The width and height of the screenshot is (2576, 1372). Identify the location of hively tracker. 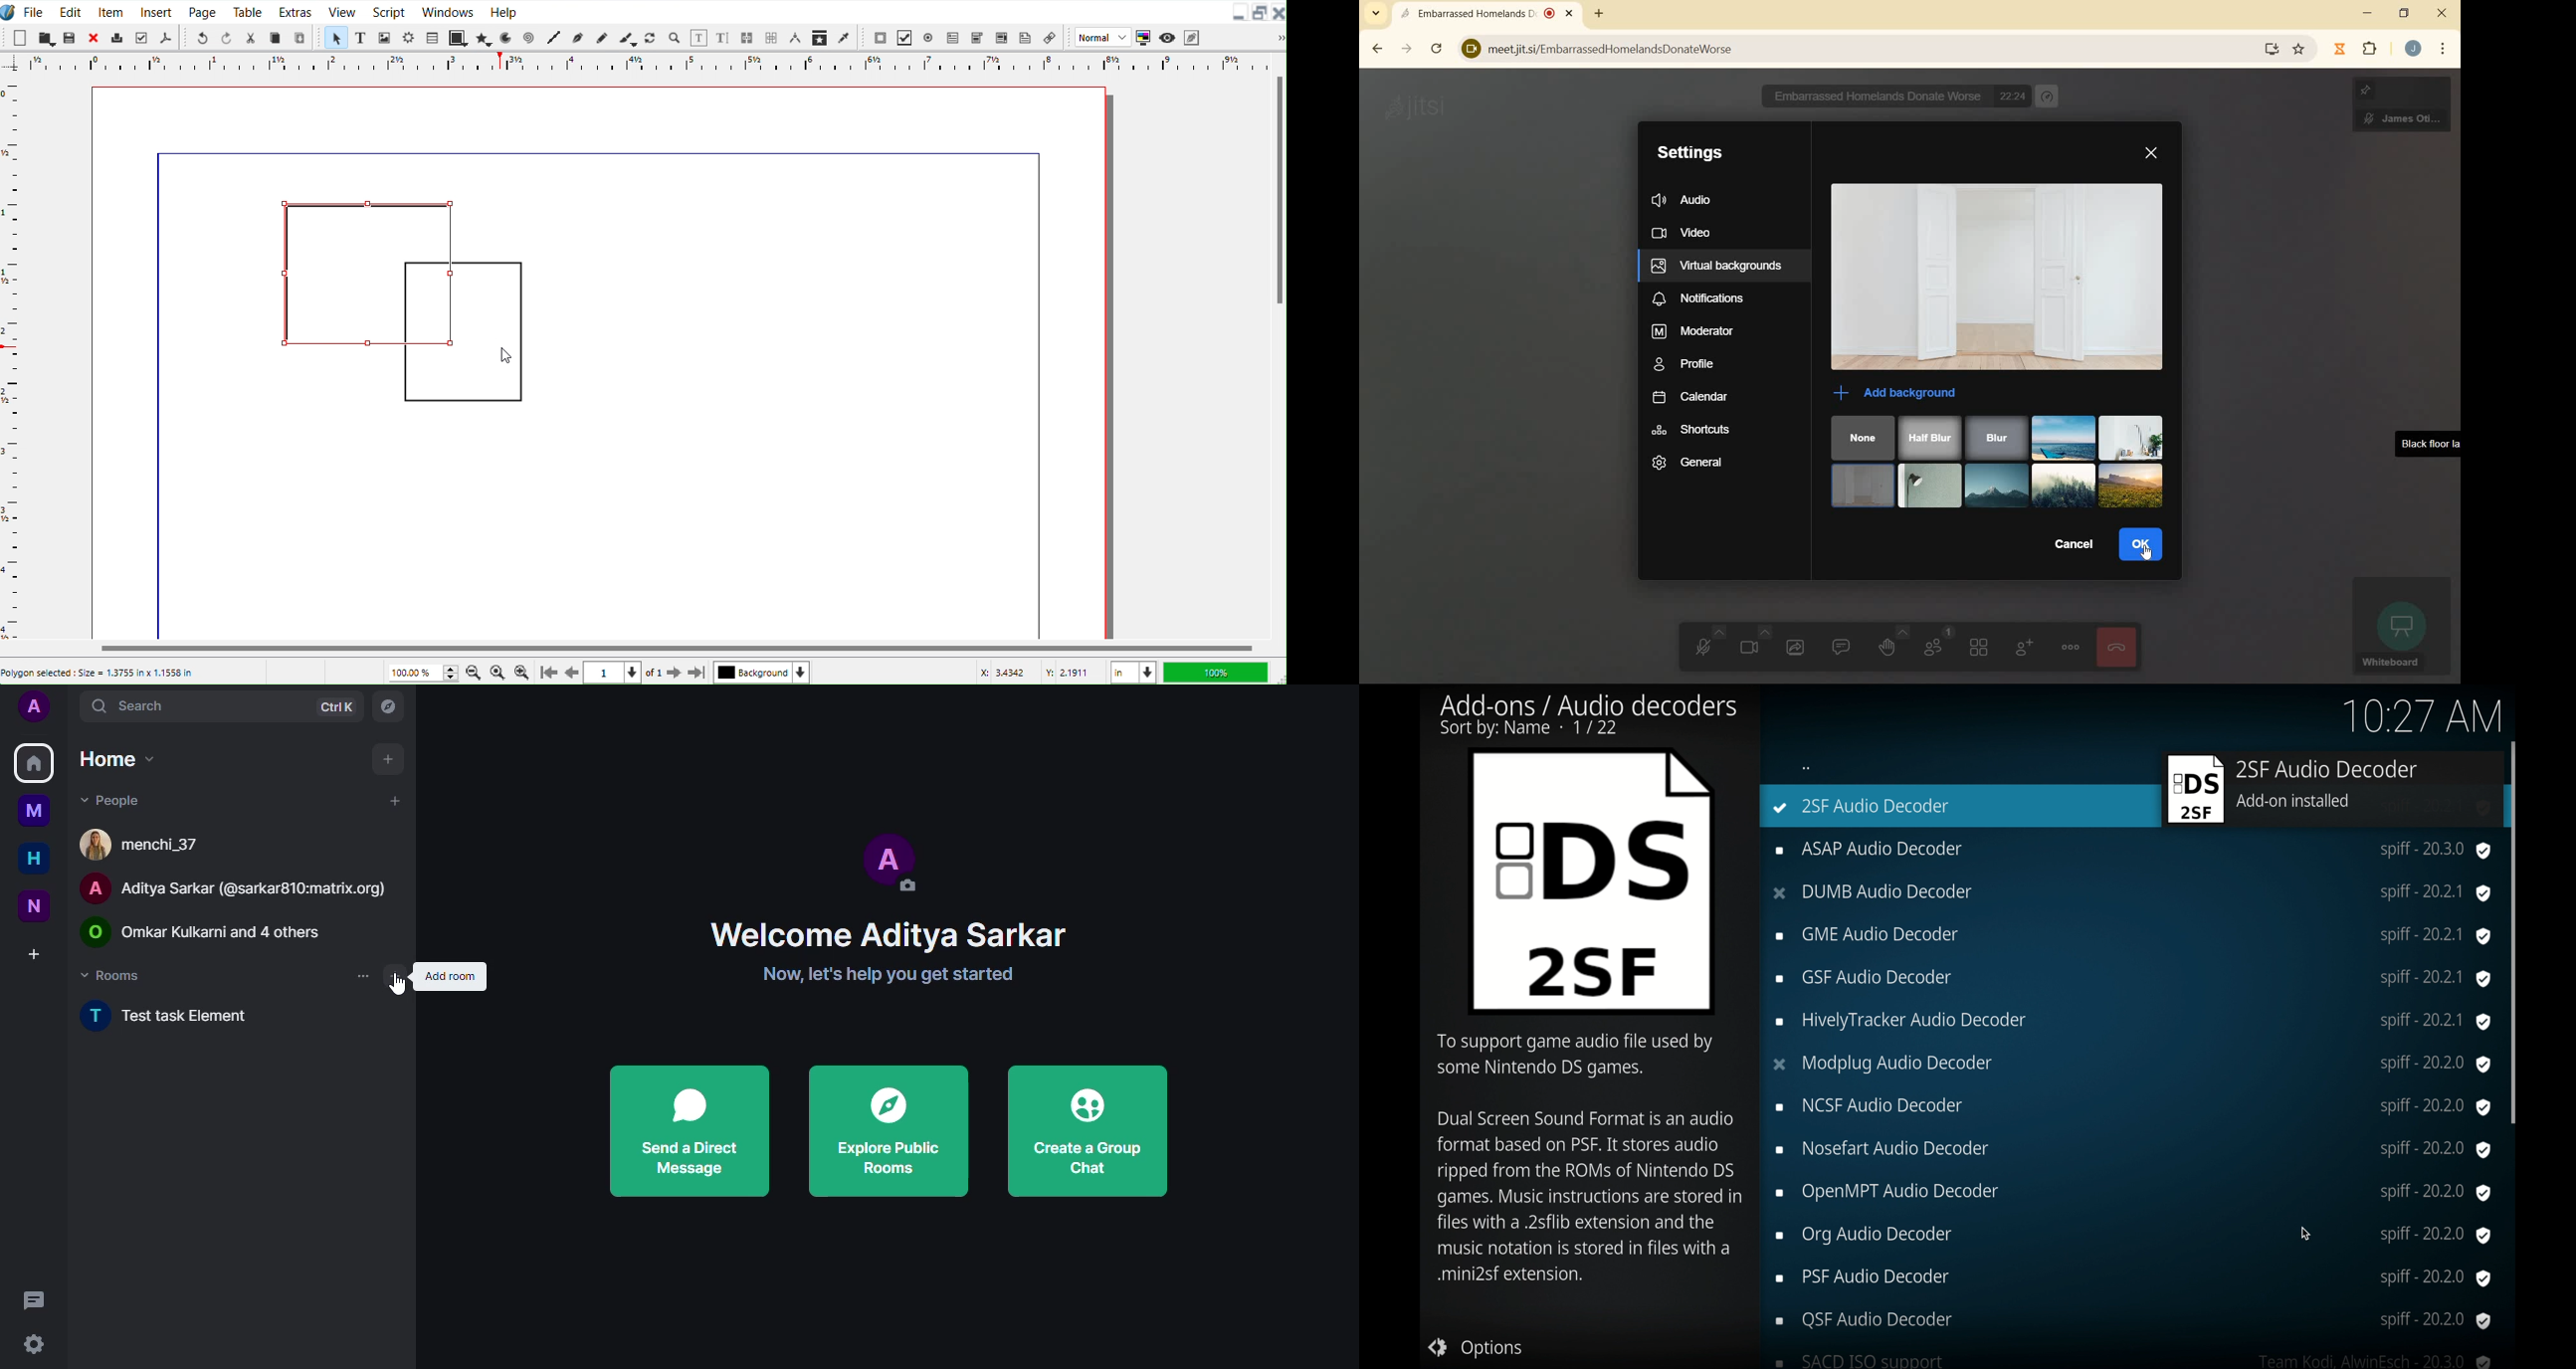
(2134, 1022).